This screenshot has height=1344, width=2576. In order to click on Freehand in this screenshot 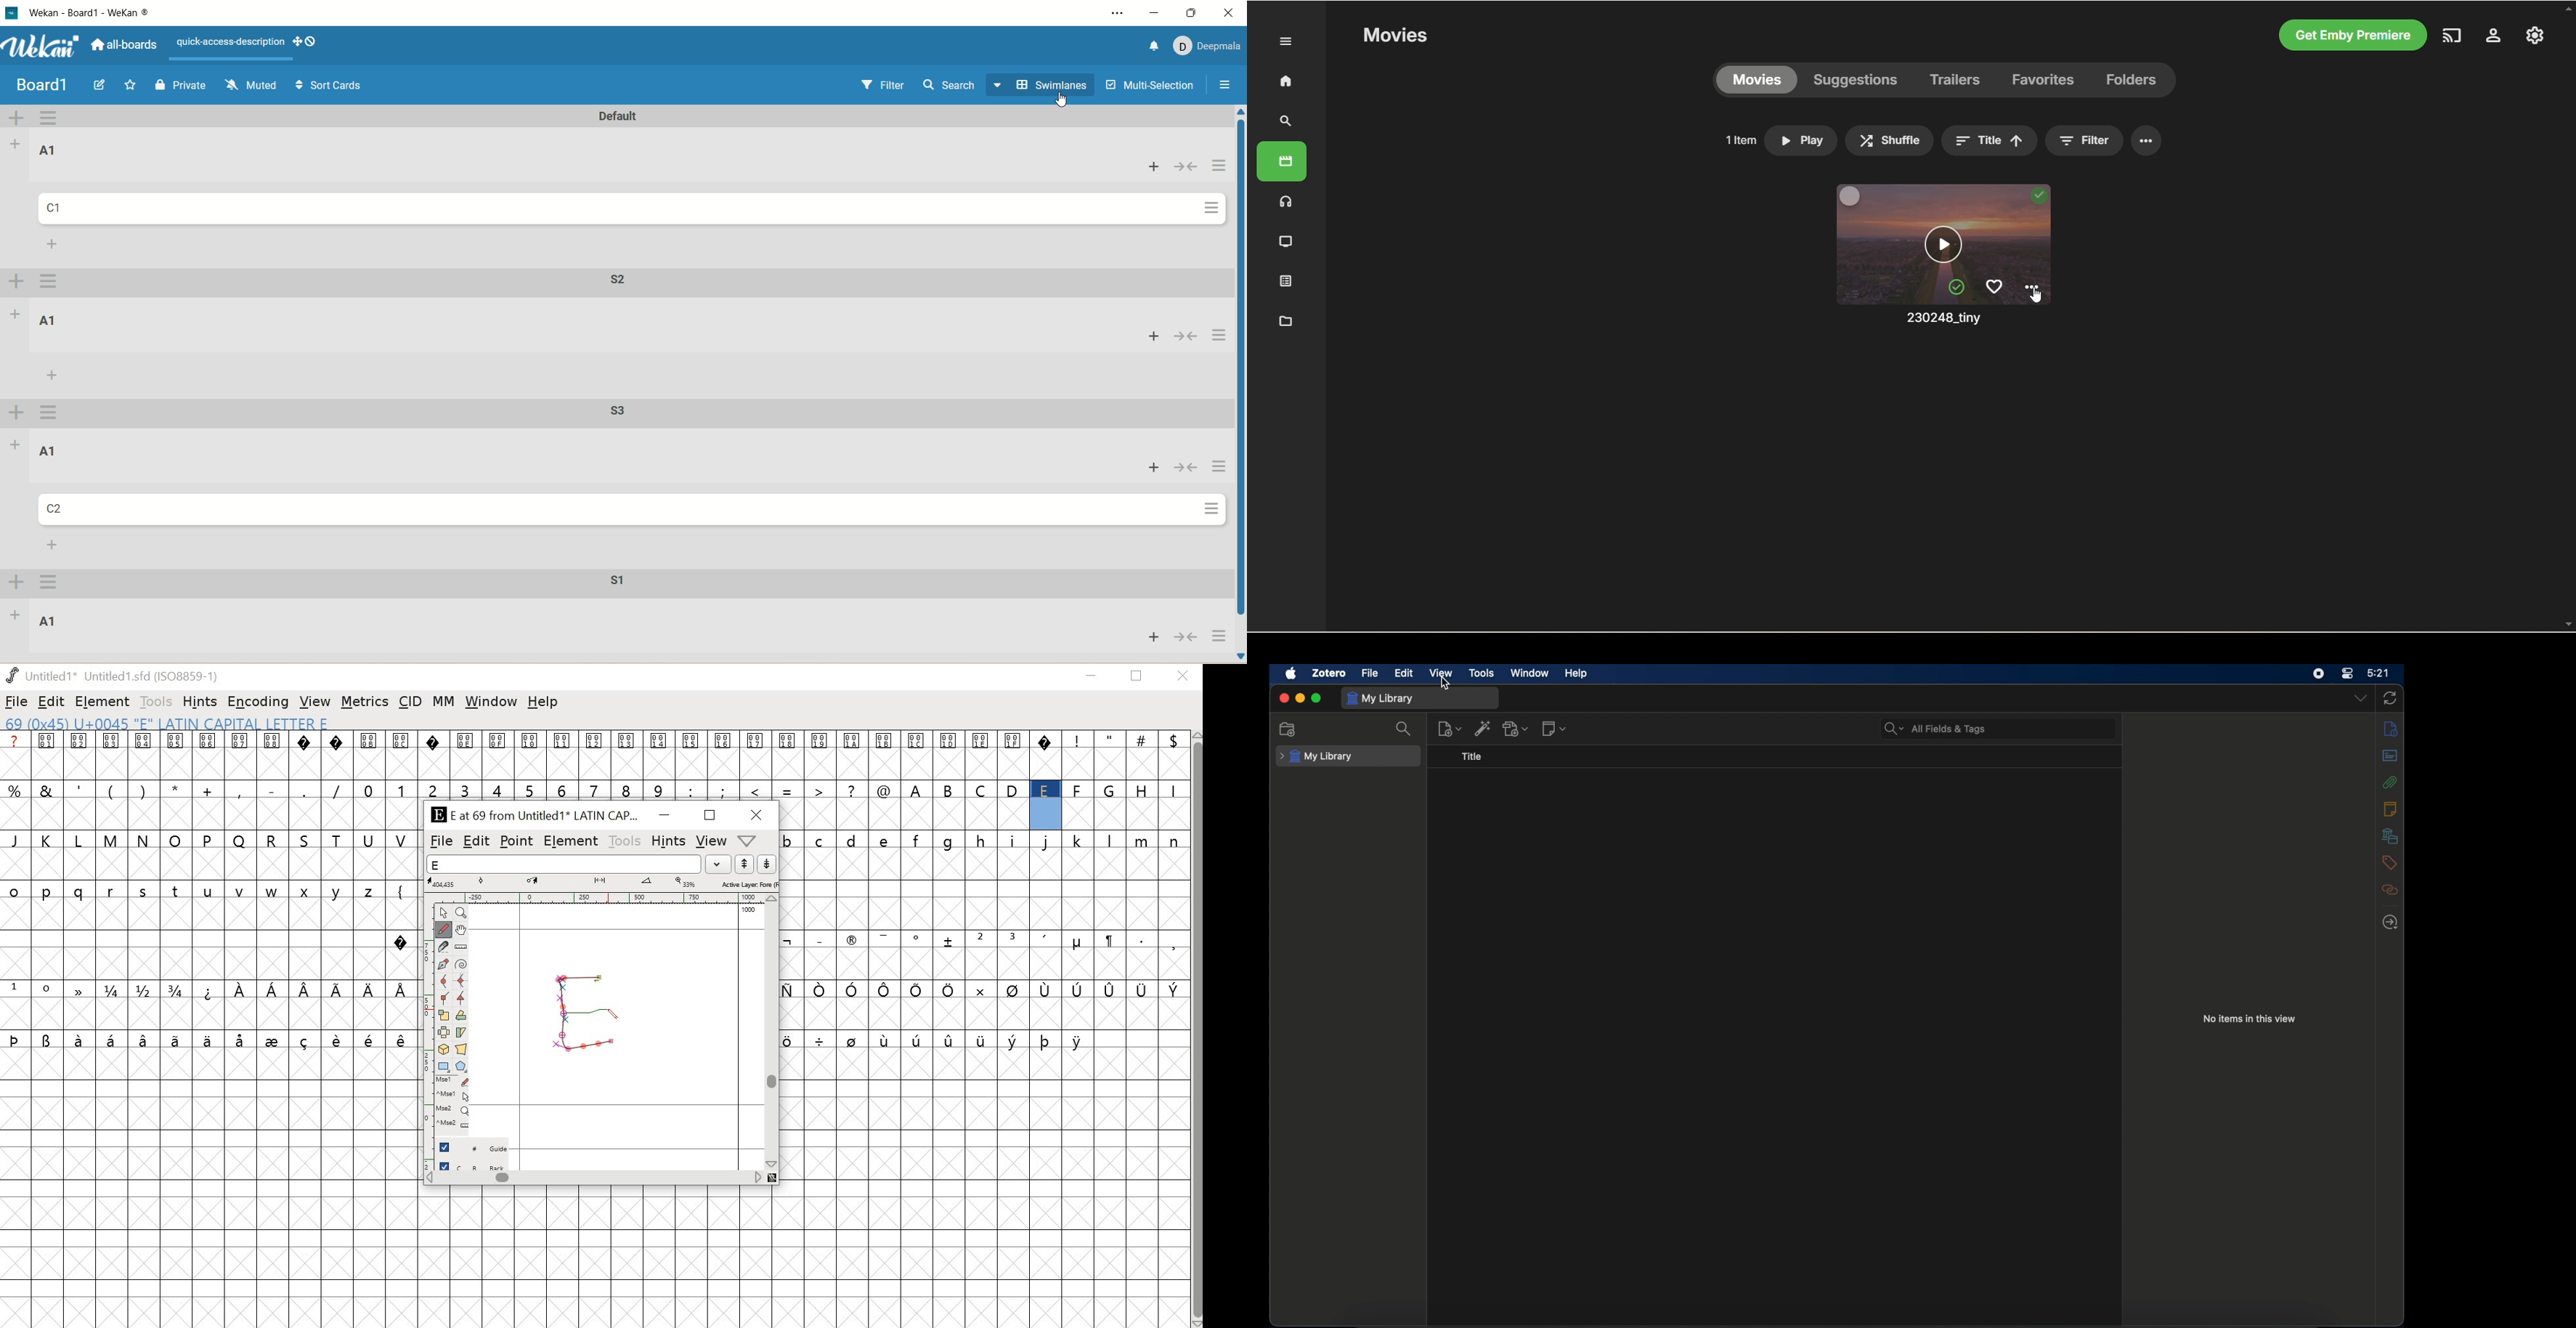, I will do `click(445, 930)`.